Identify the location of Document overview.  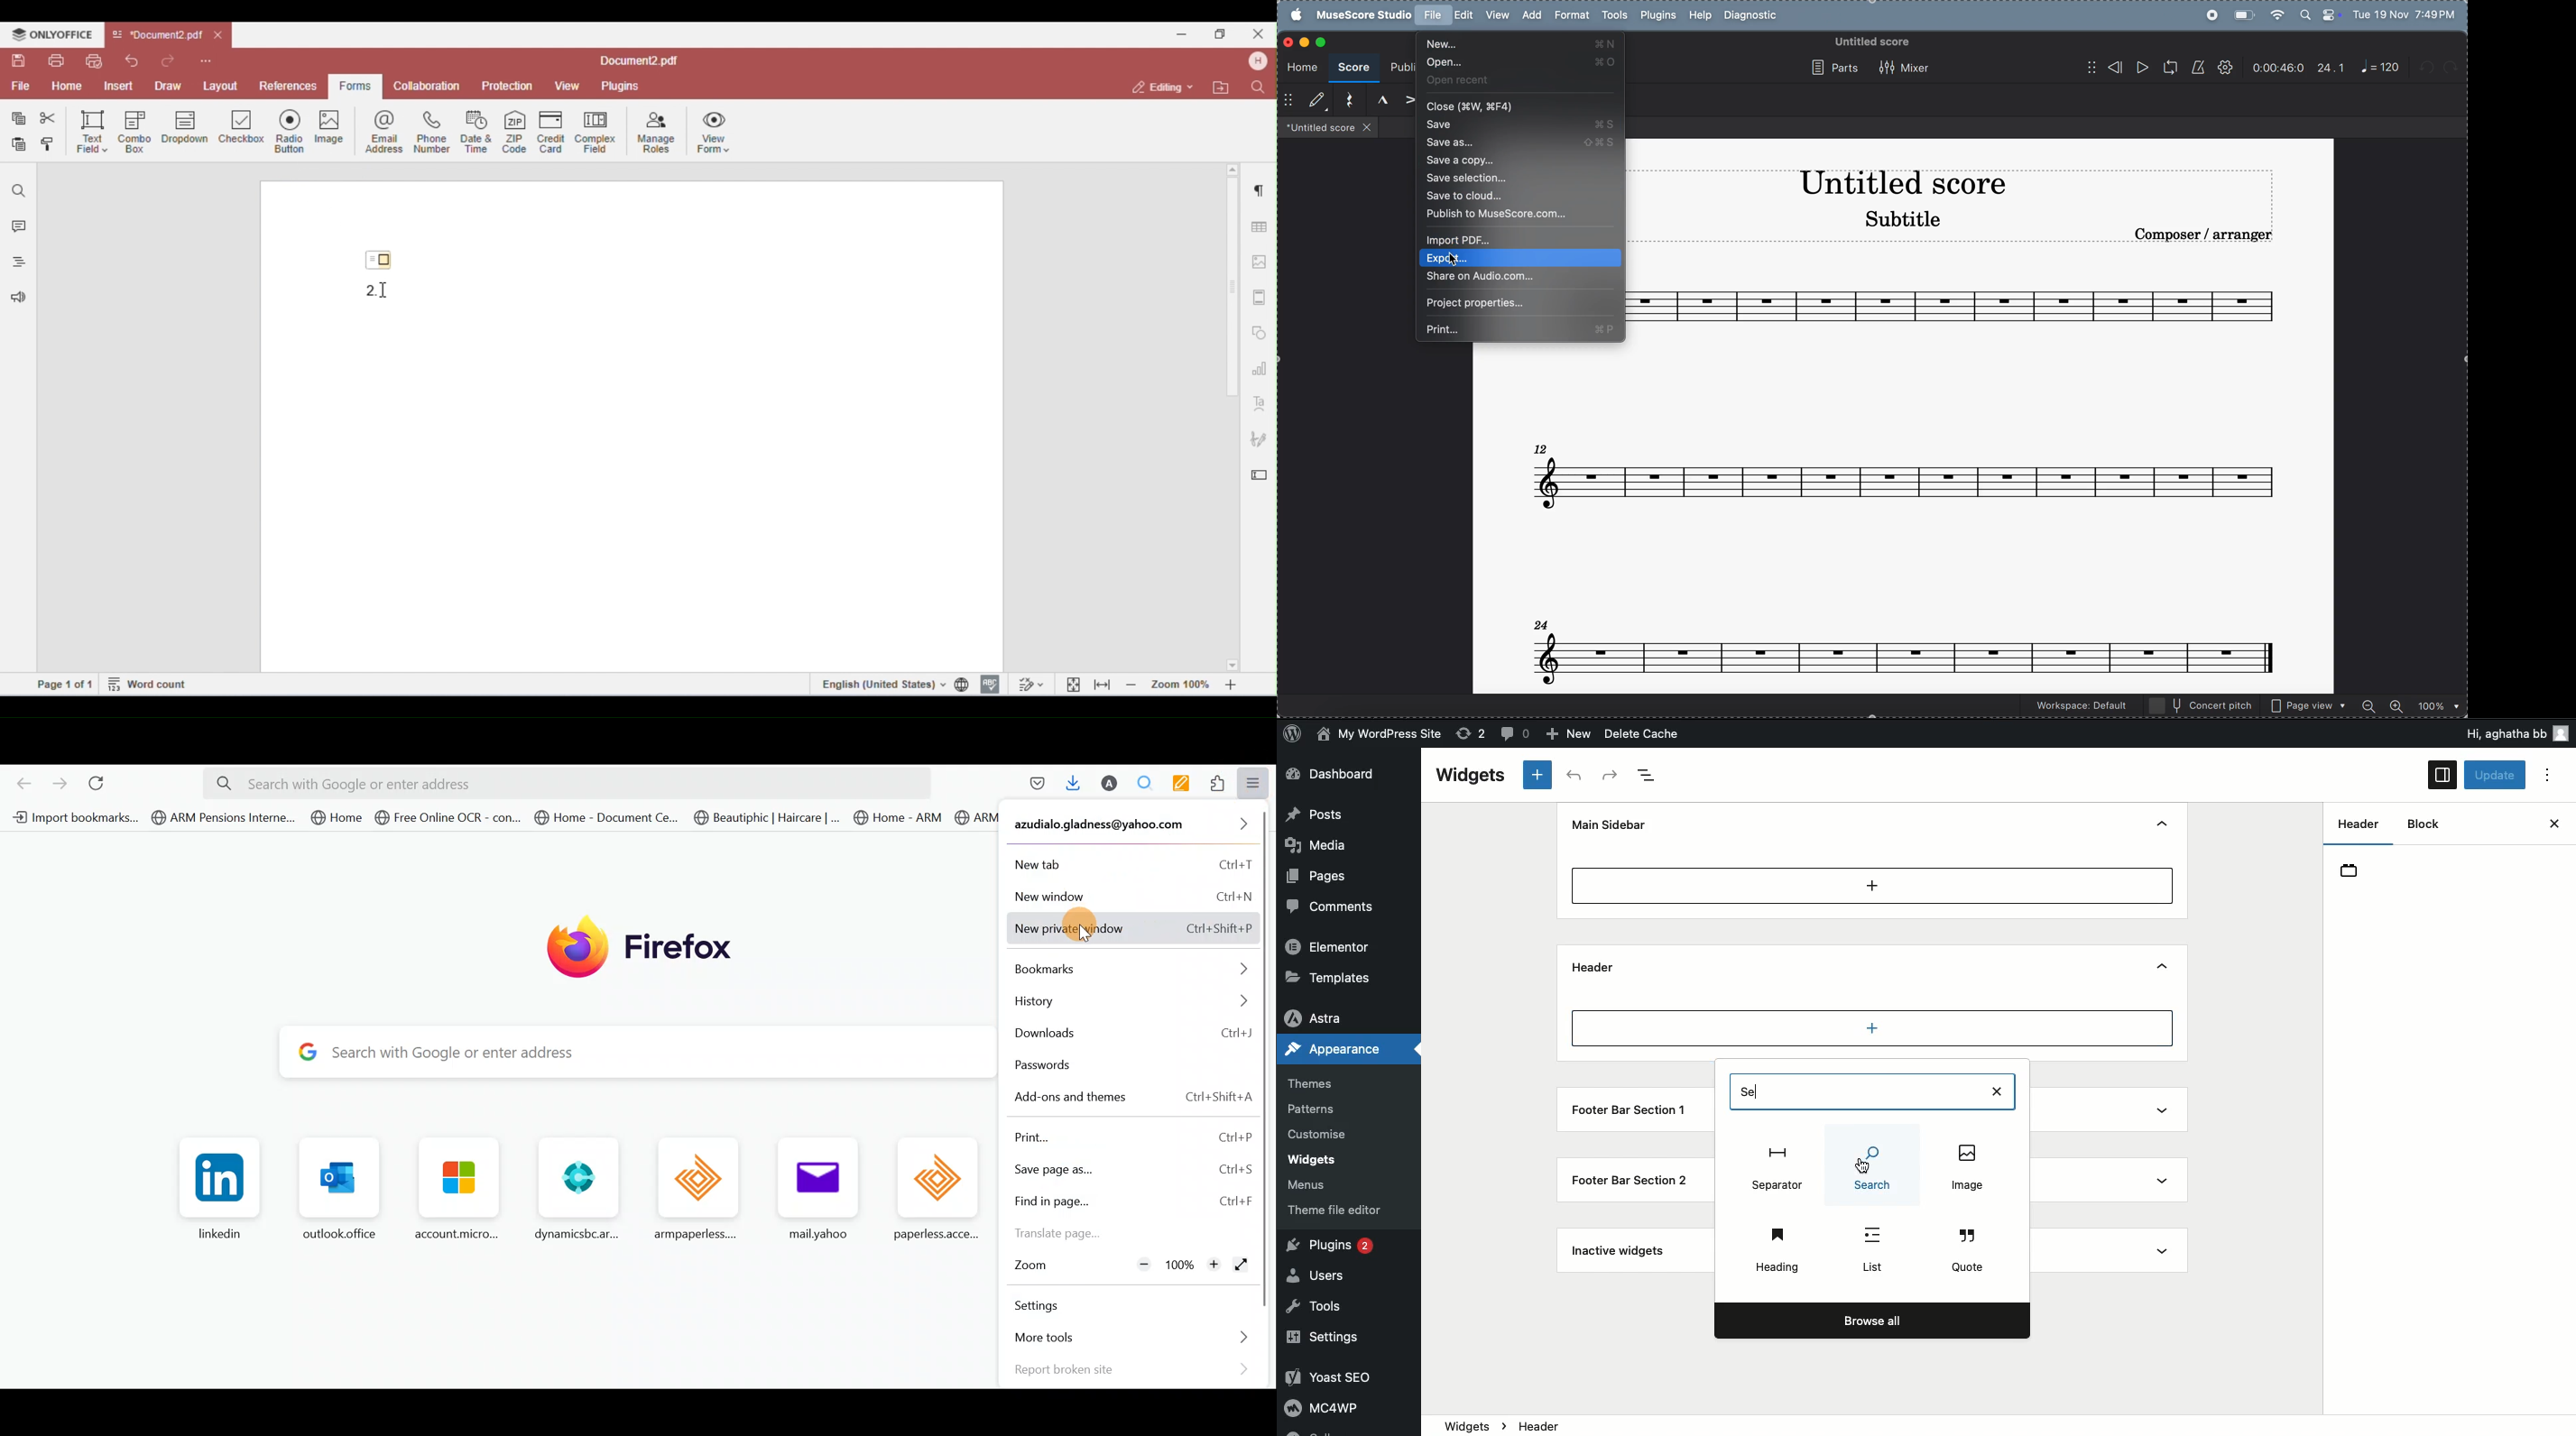
(1654, 775).